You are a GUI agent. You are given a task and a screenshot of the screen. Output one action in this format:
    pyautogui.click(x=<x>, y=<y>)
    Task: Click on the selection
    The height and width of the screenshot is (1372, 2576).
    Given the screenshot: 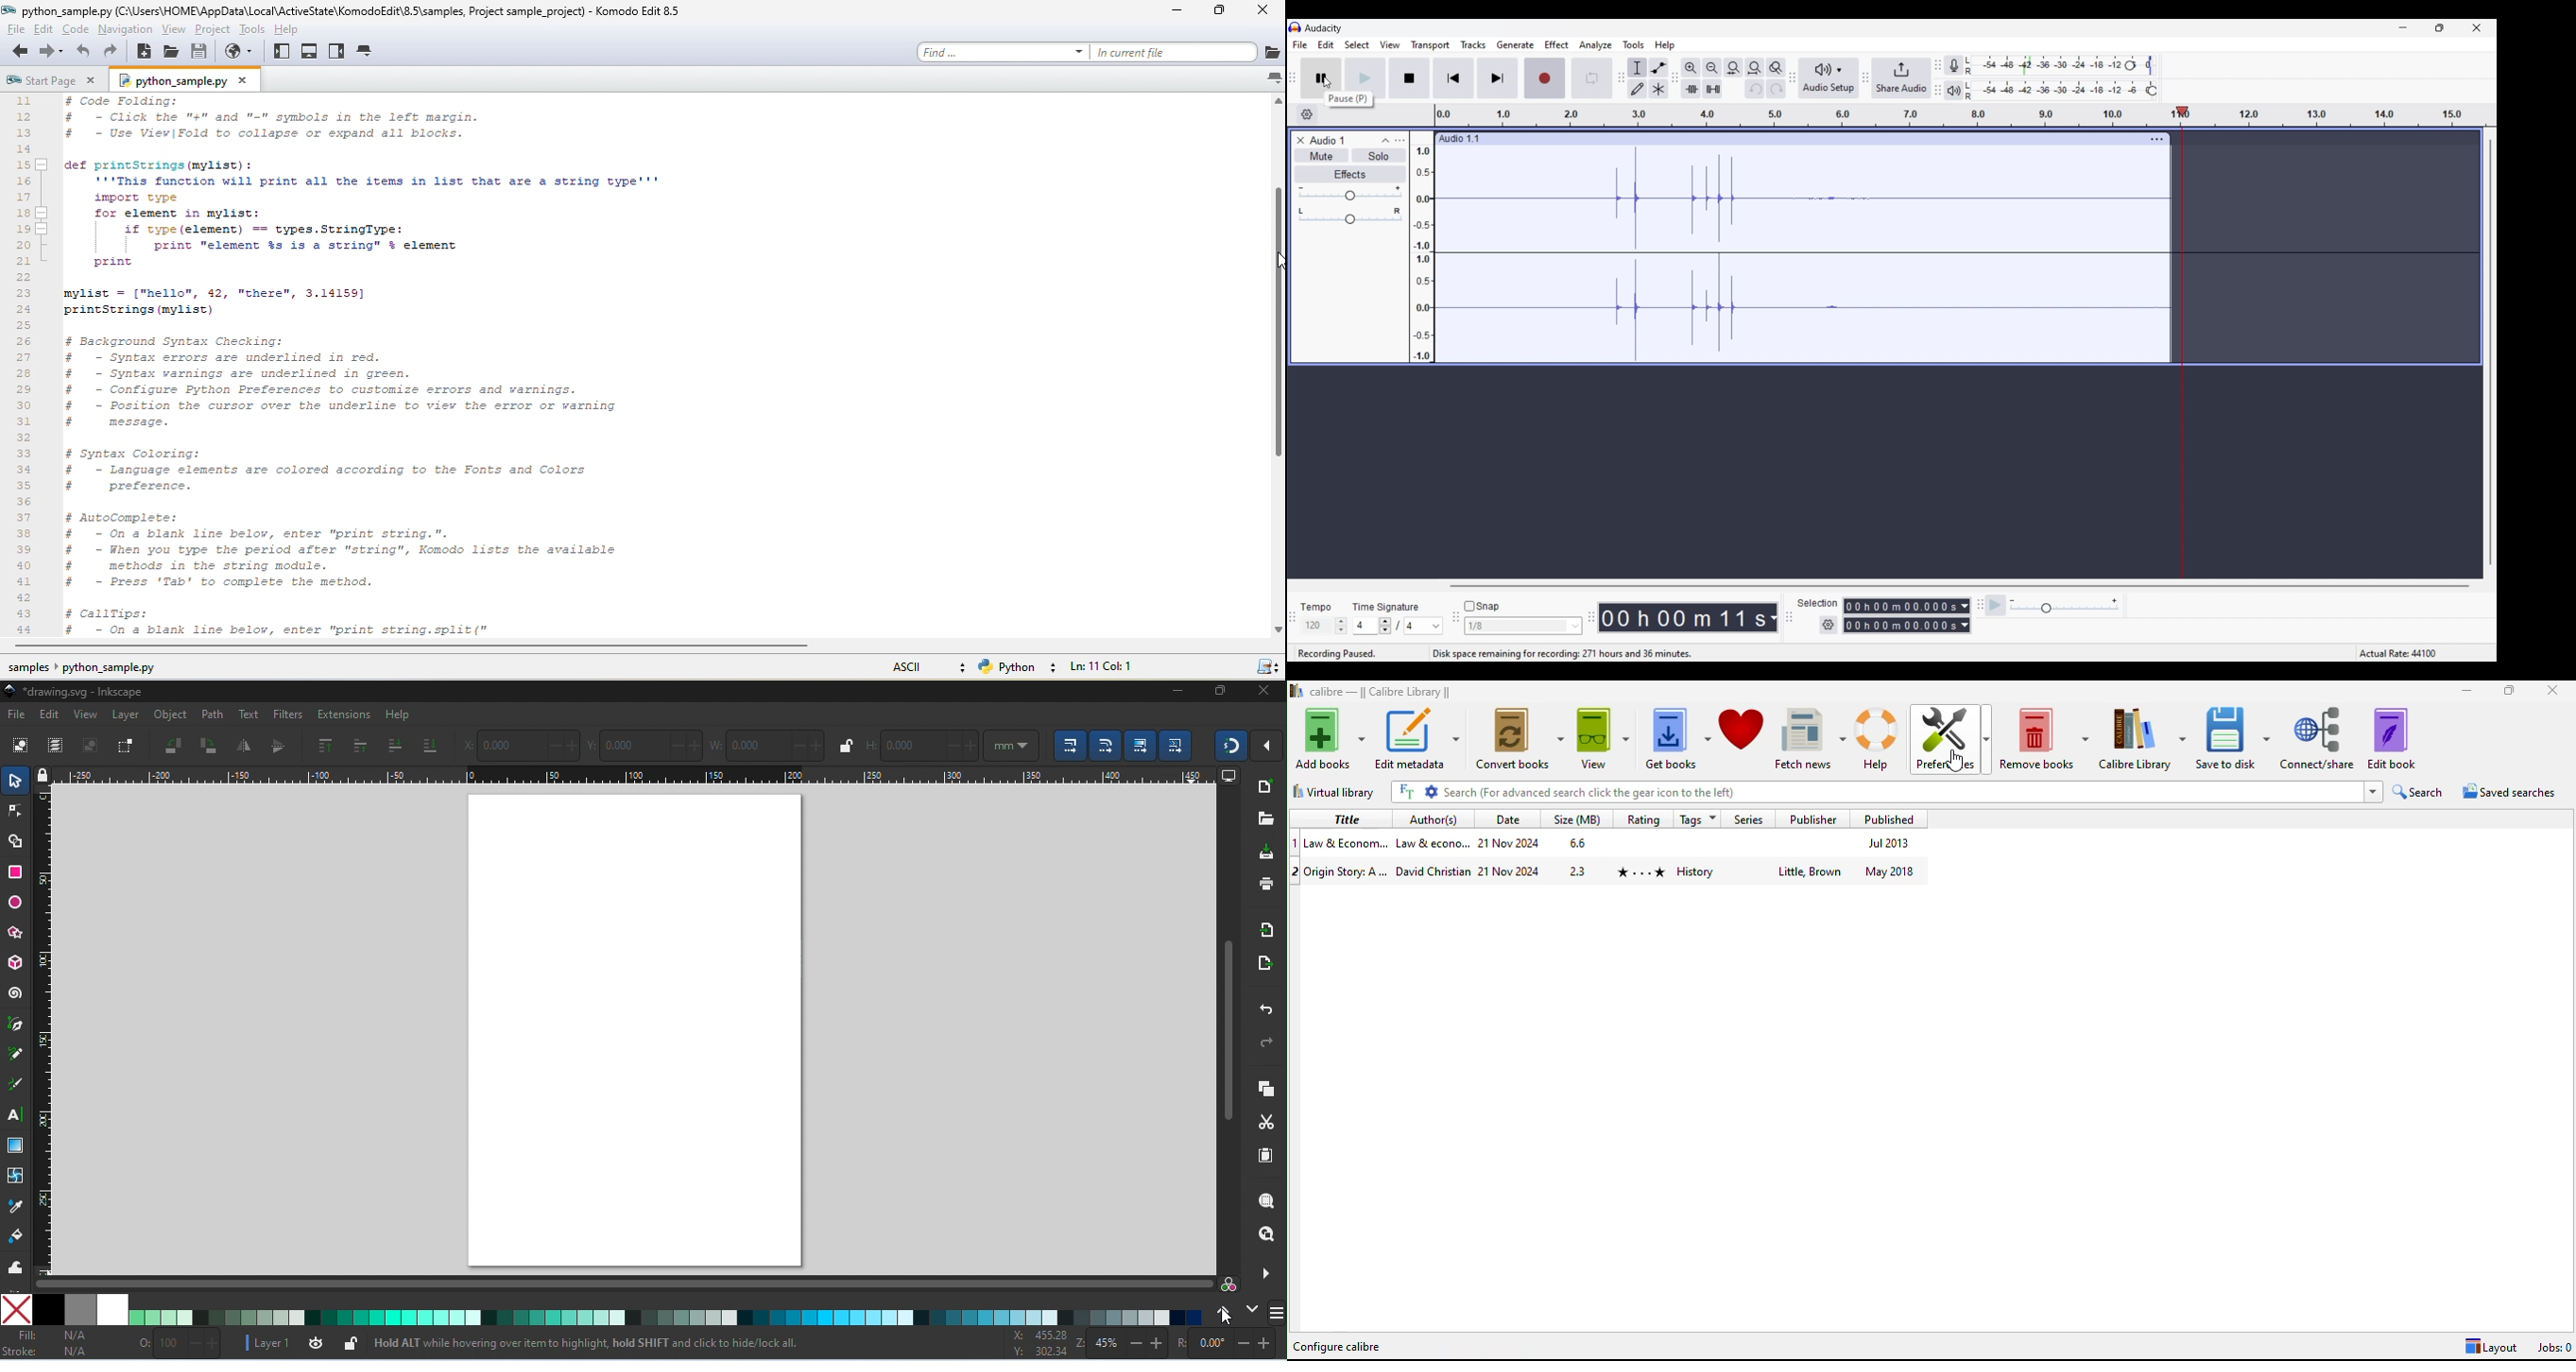 What is the action you would take?
    pyautogui.click(x=1819, y=604)
    